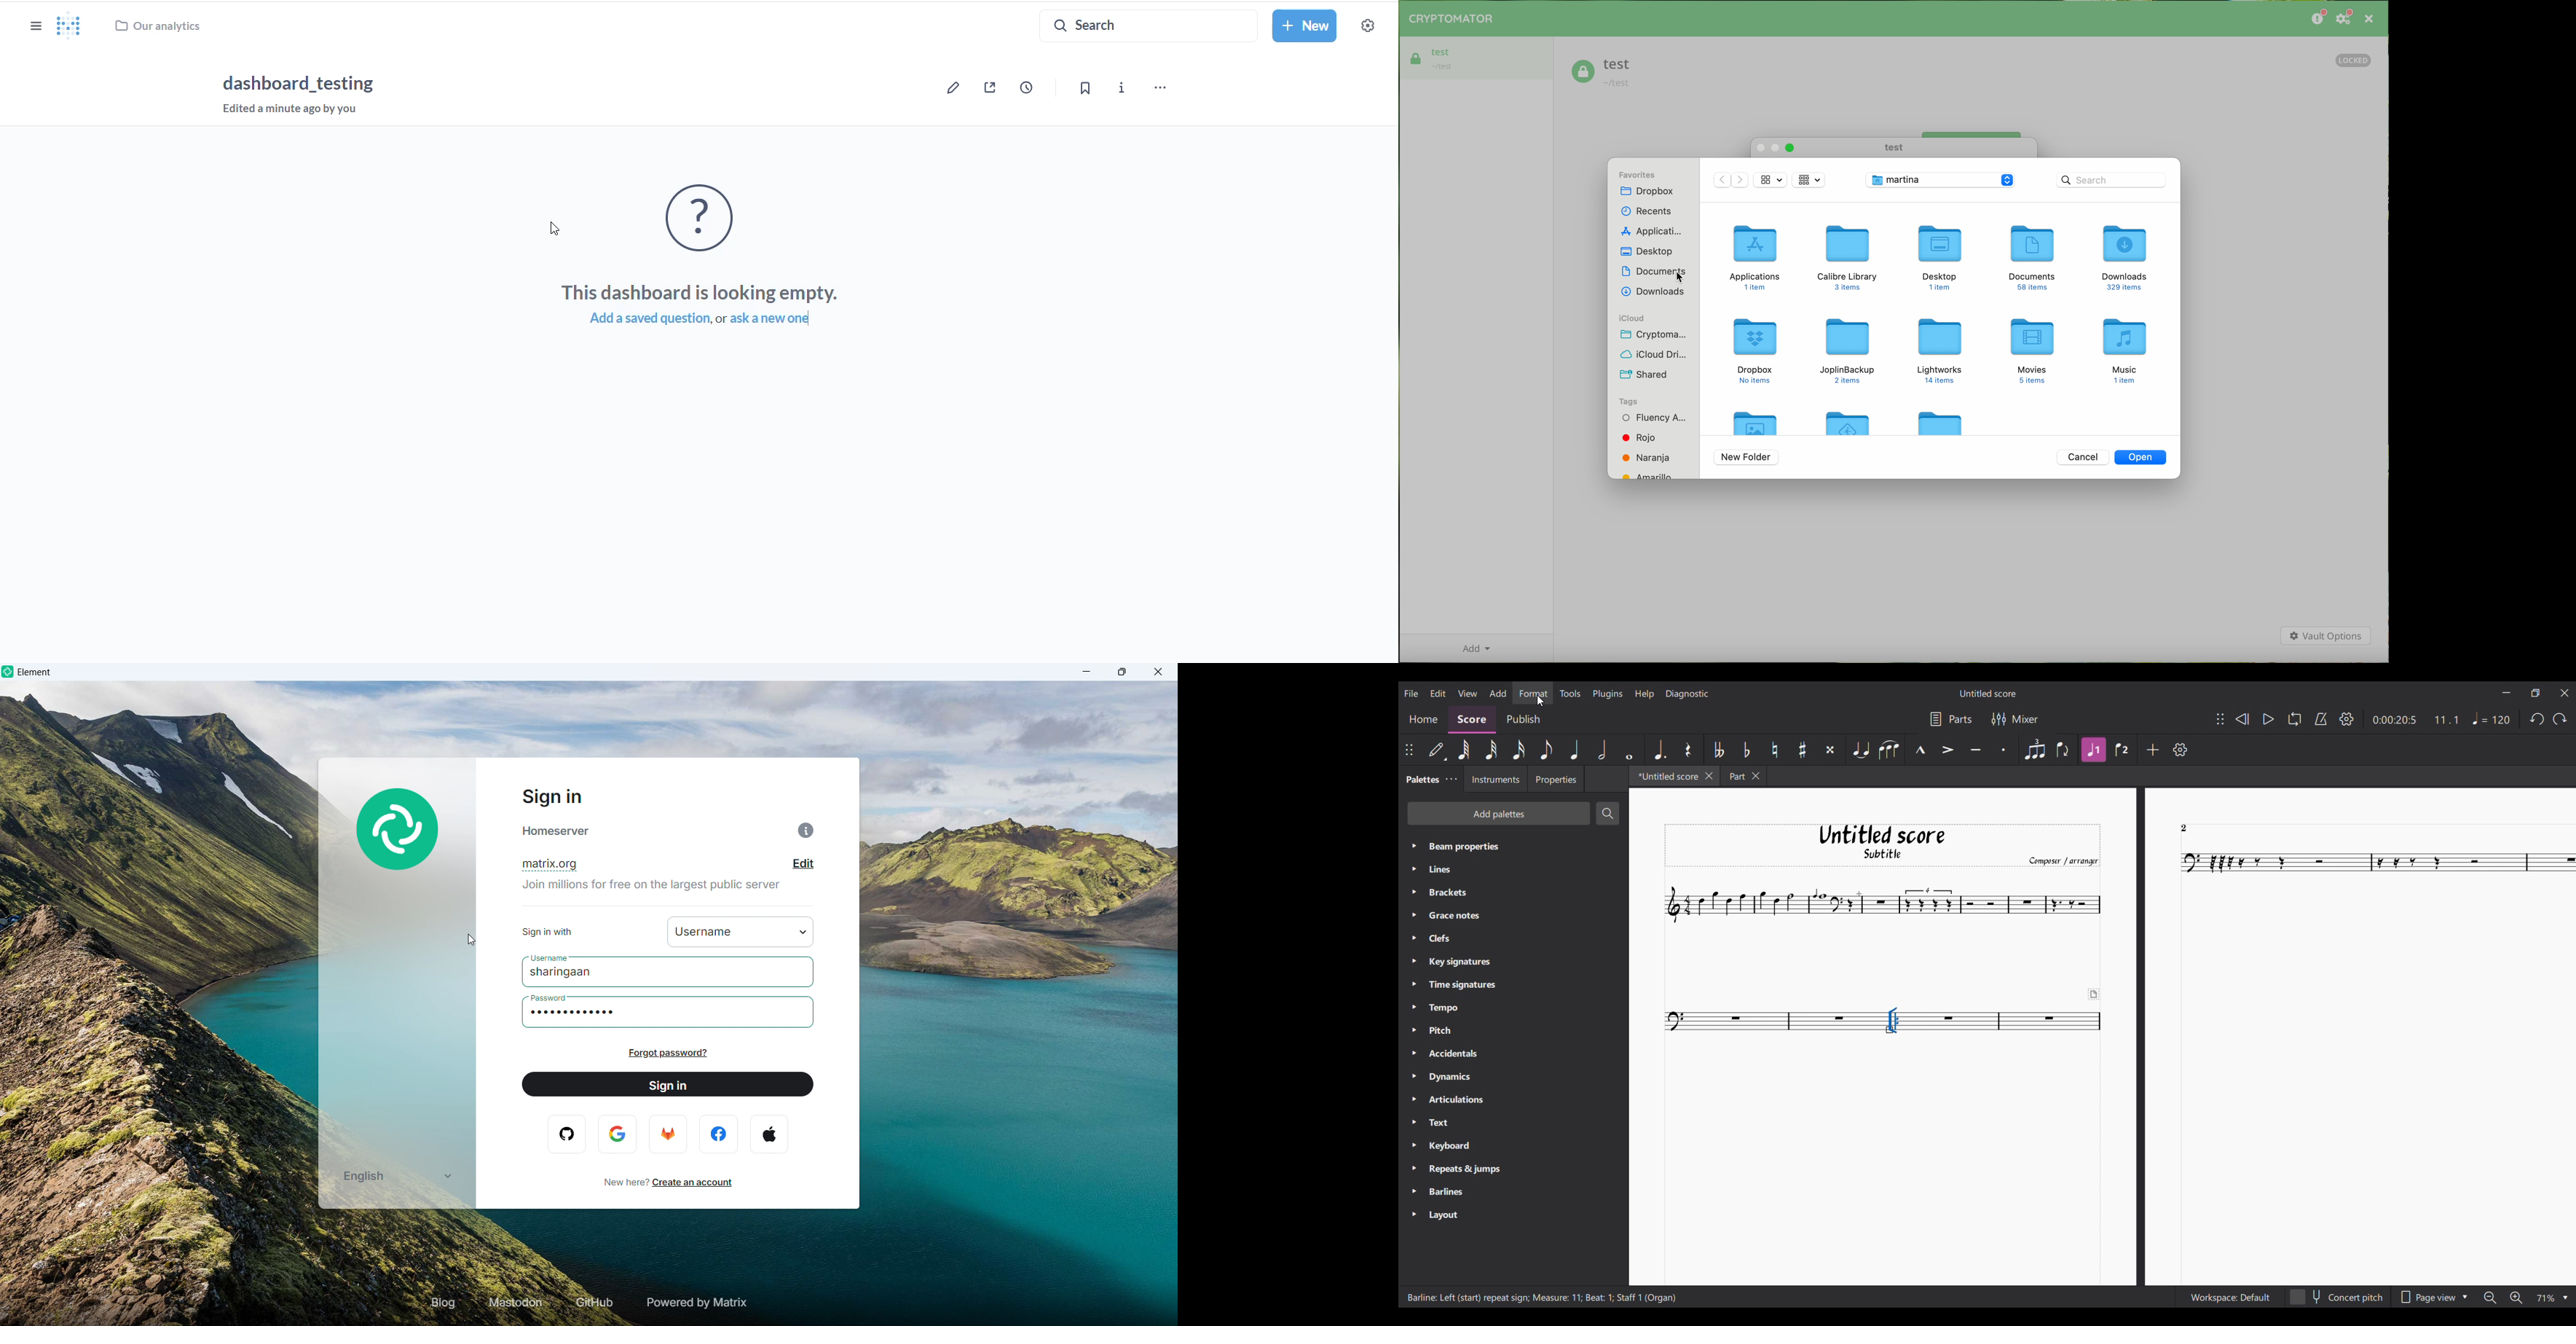 Image resolution: width=2576 pixels, height=1344 pixels. I want to click on Change toolbar position, so click(1409, 750).